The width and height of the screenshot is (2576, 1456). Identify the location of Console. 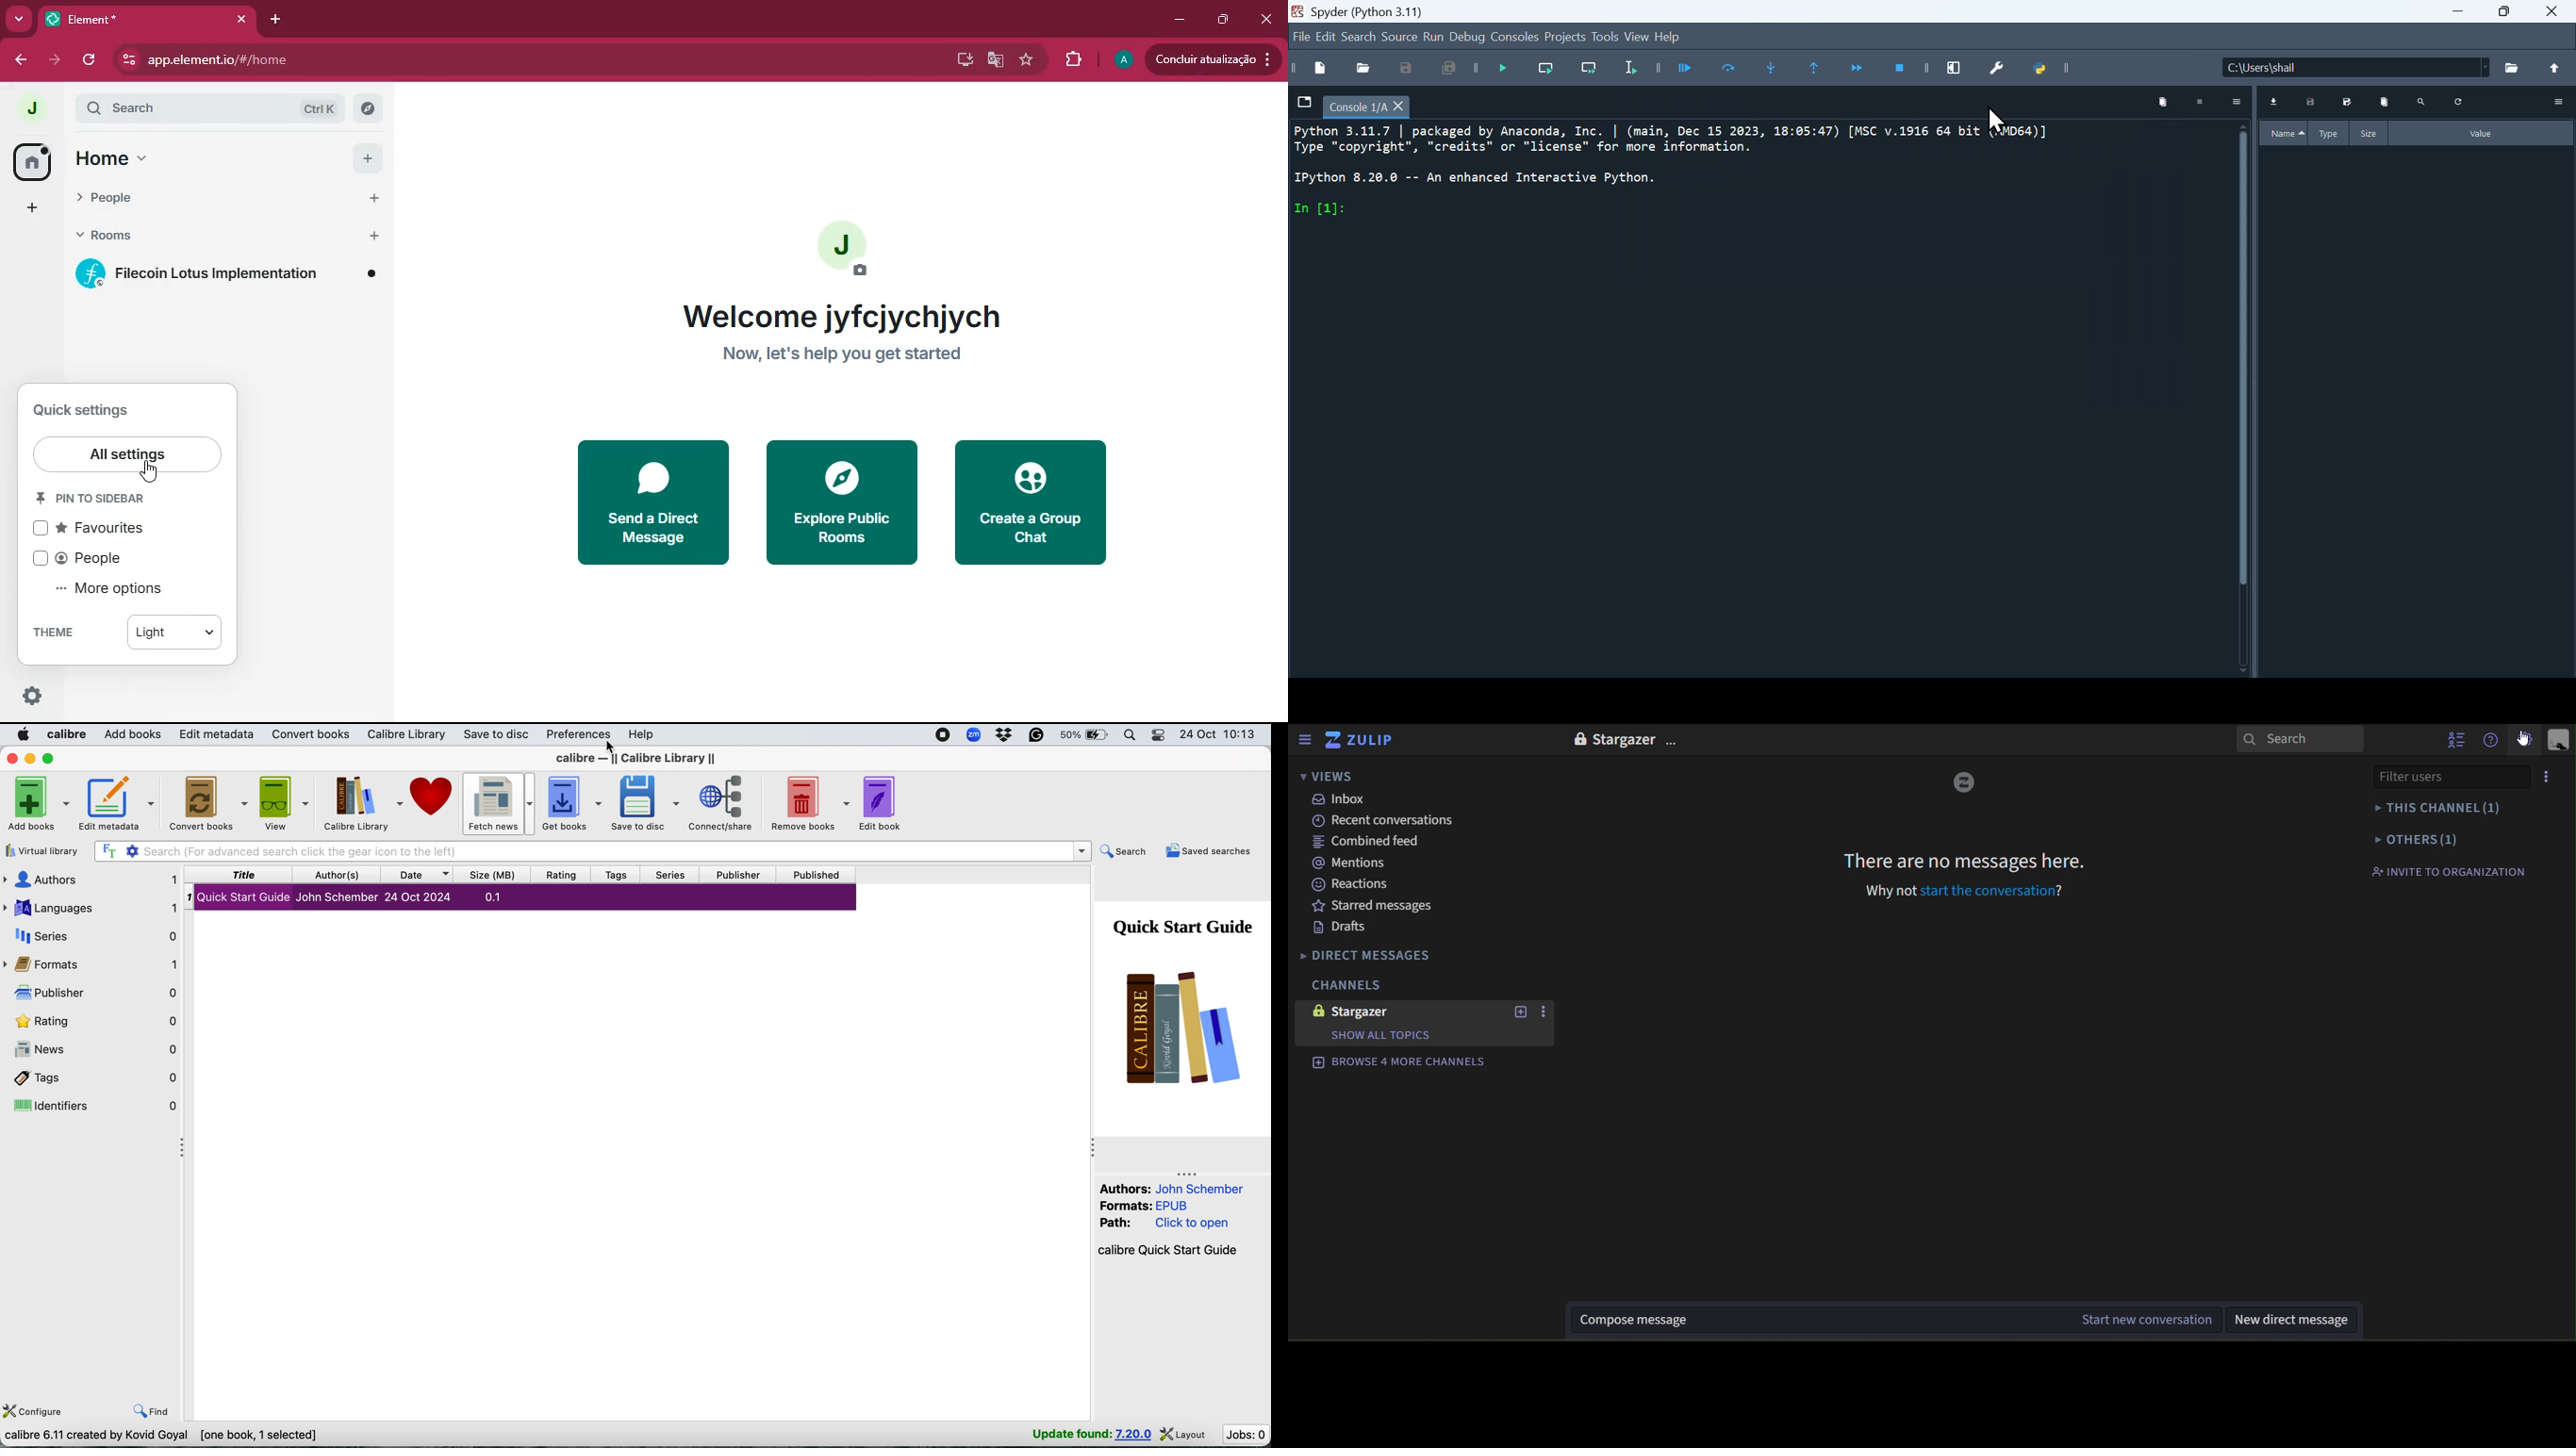
(1517, 38).